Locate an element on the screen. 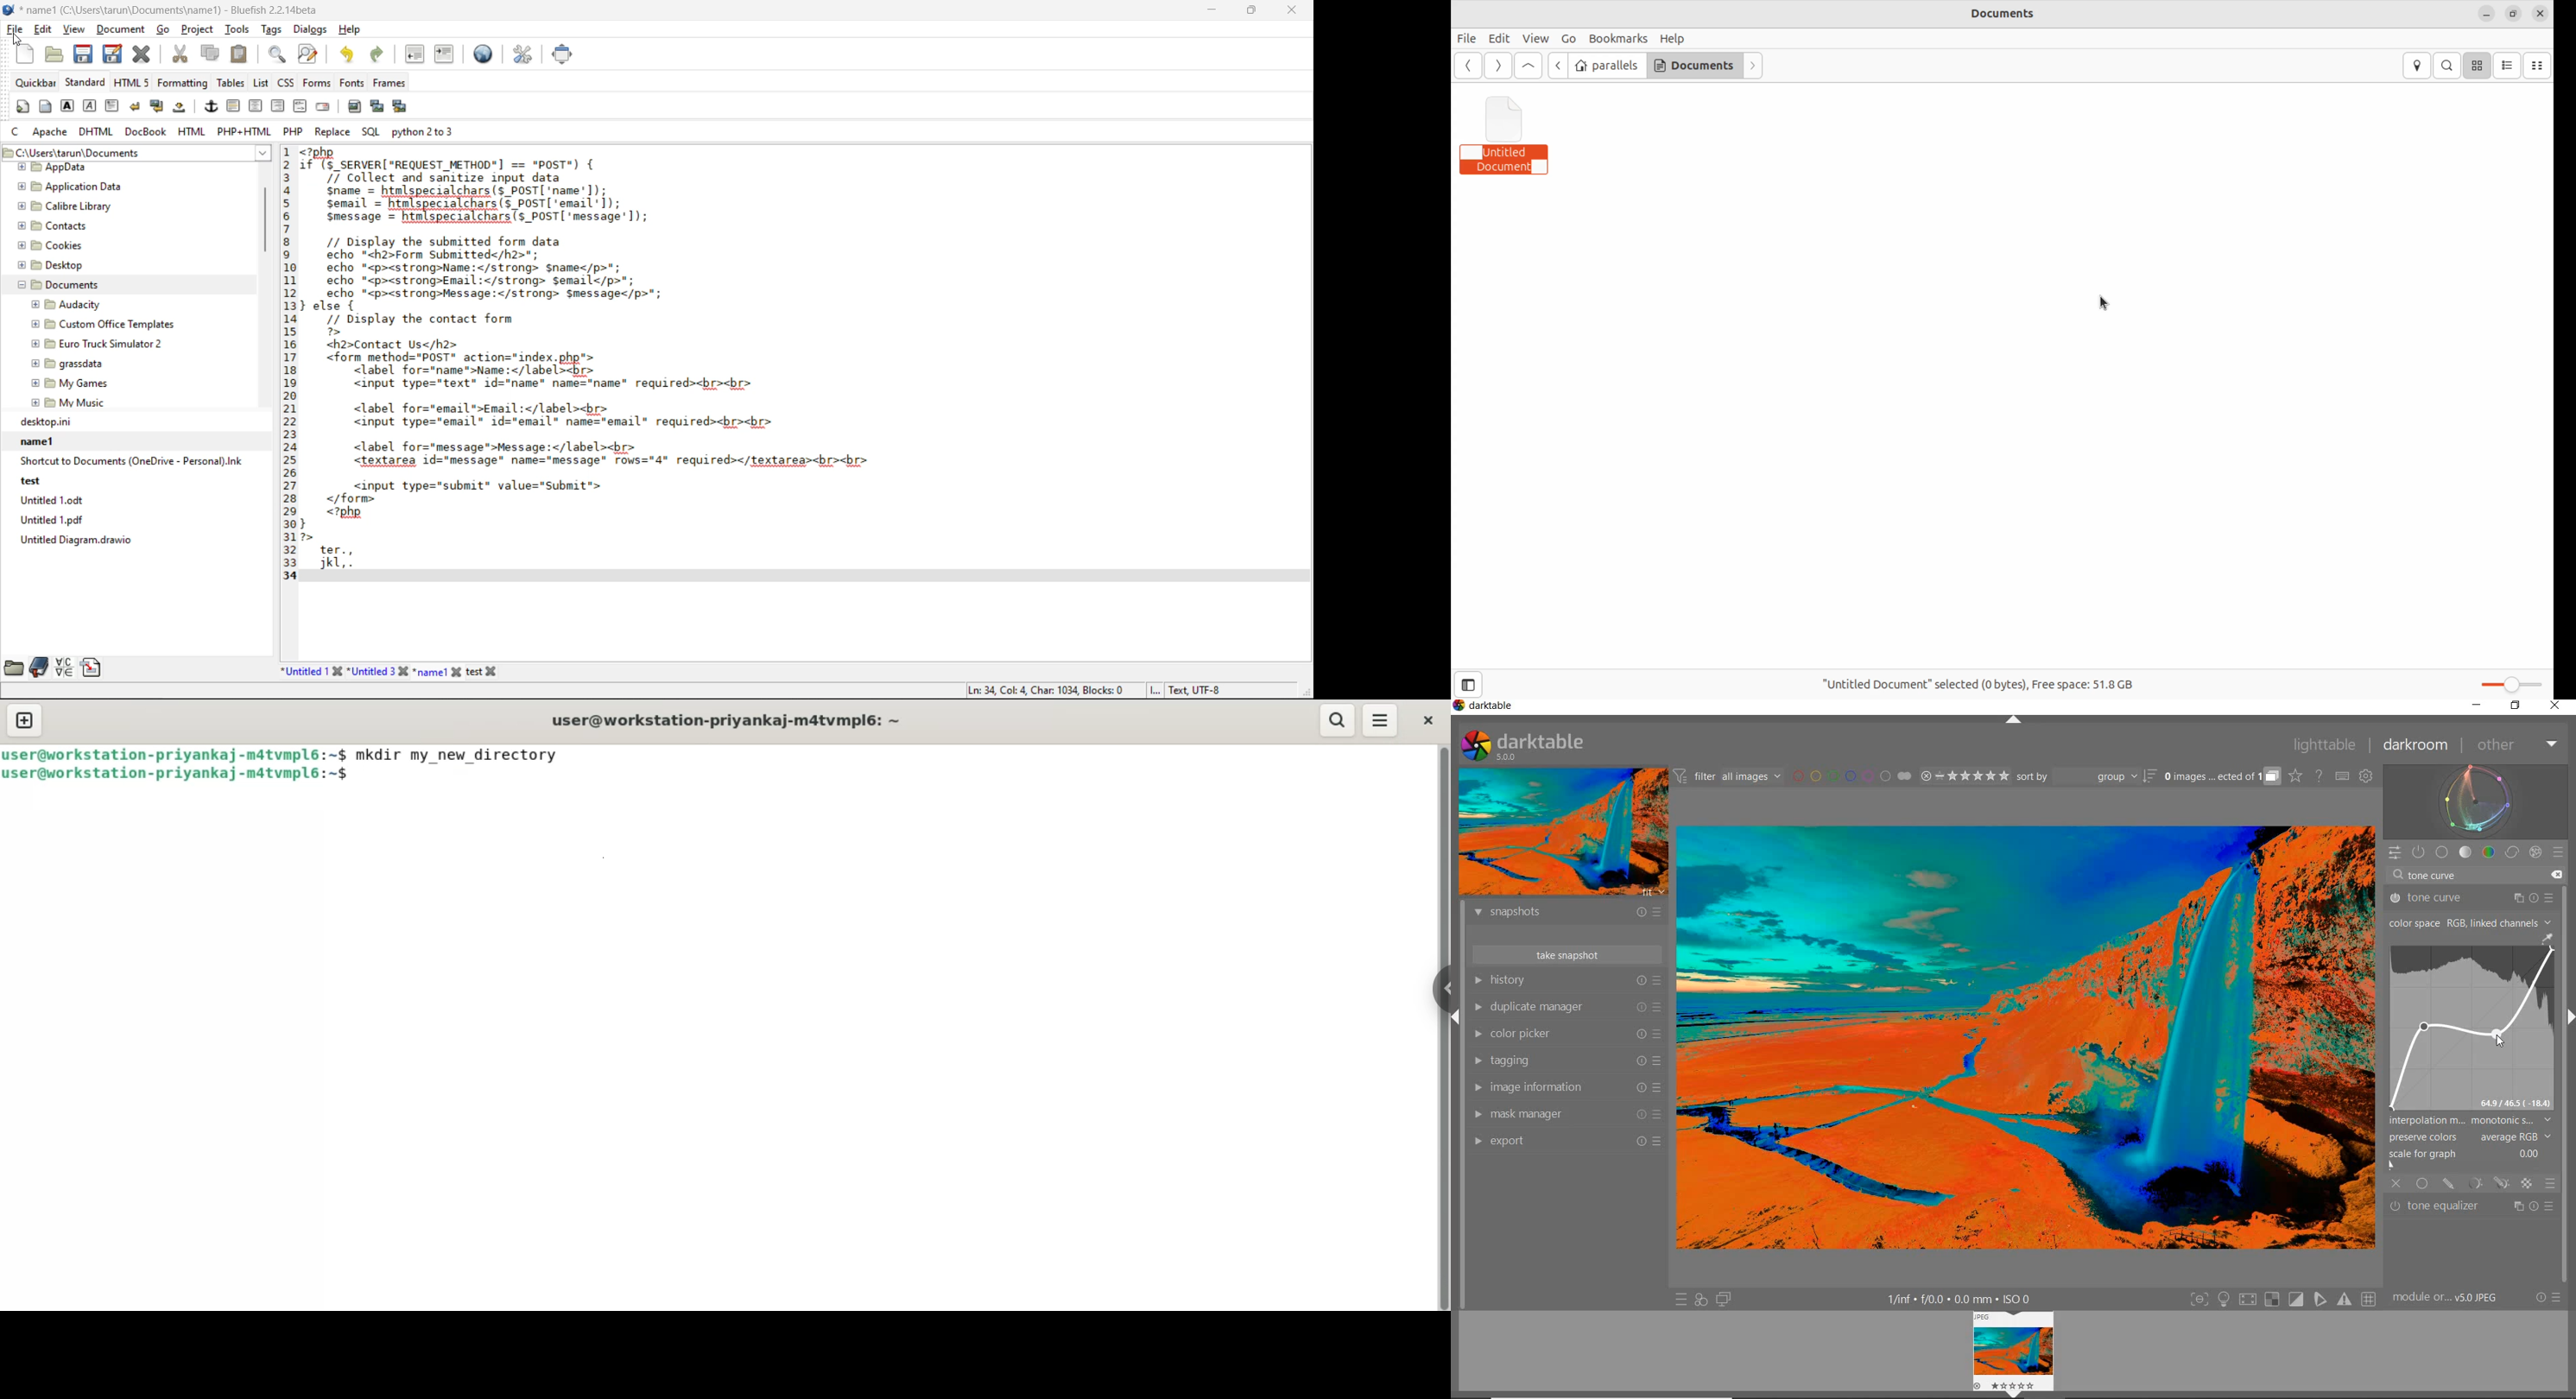  Image view is located at coordinates (2014, 1350).